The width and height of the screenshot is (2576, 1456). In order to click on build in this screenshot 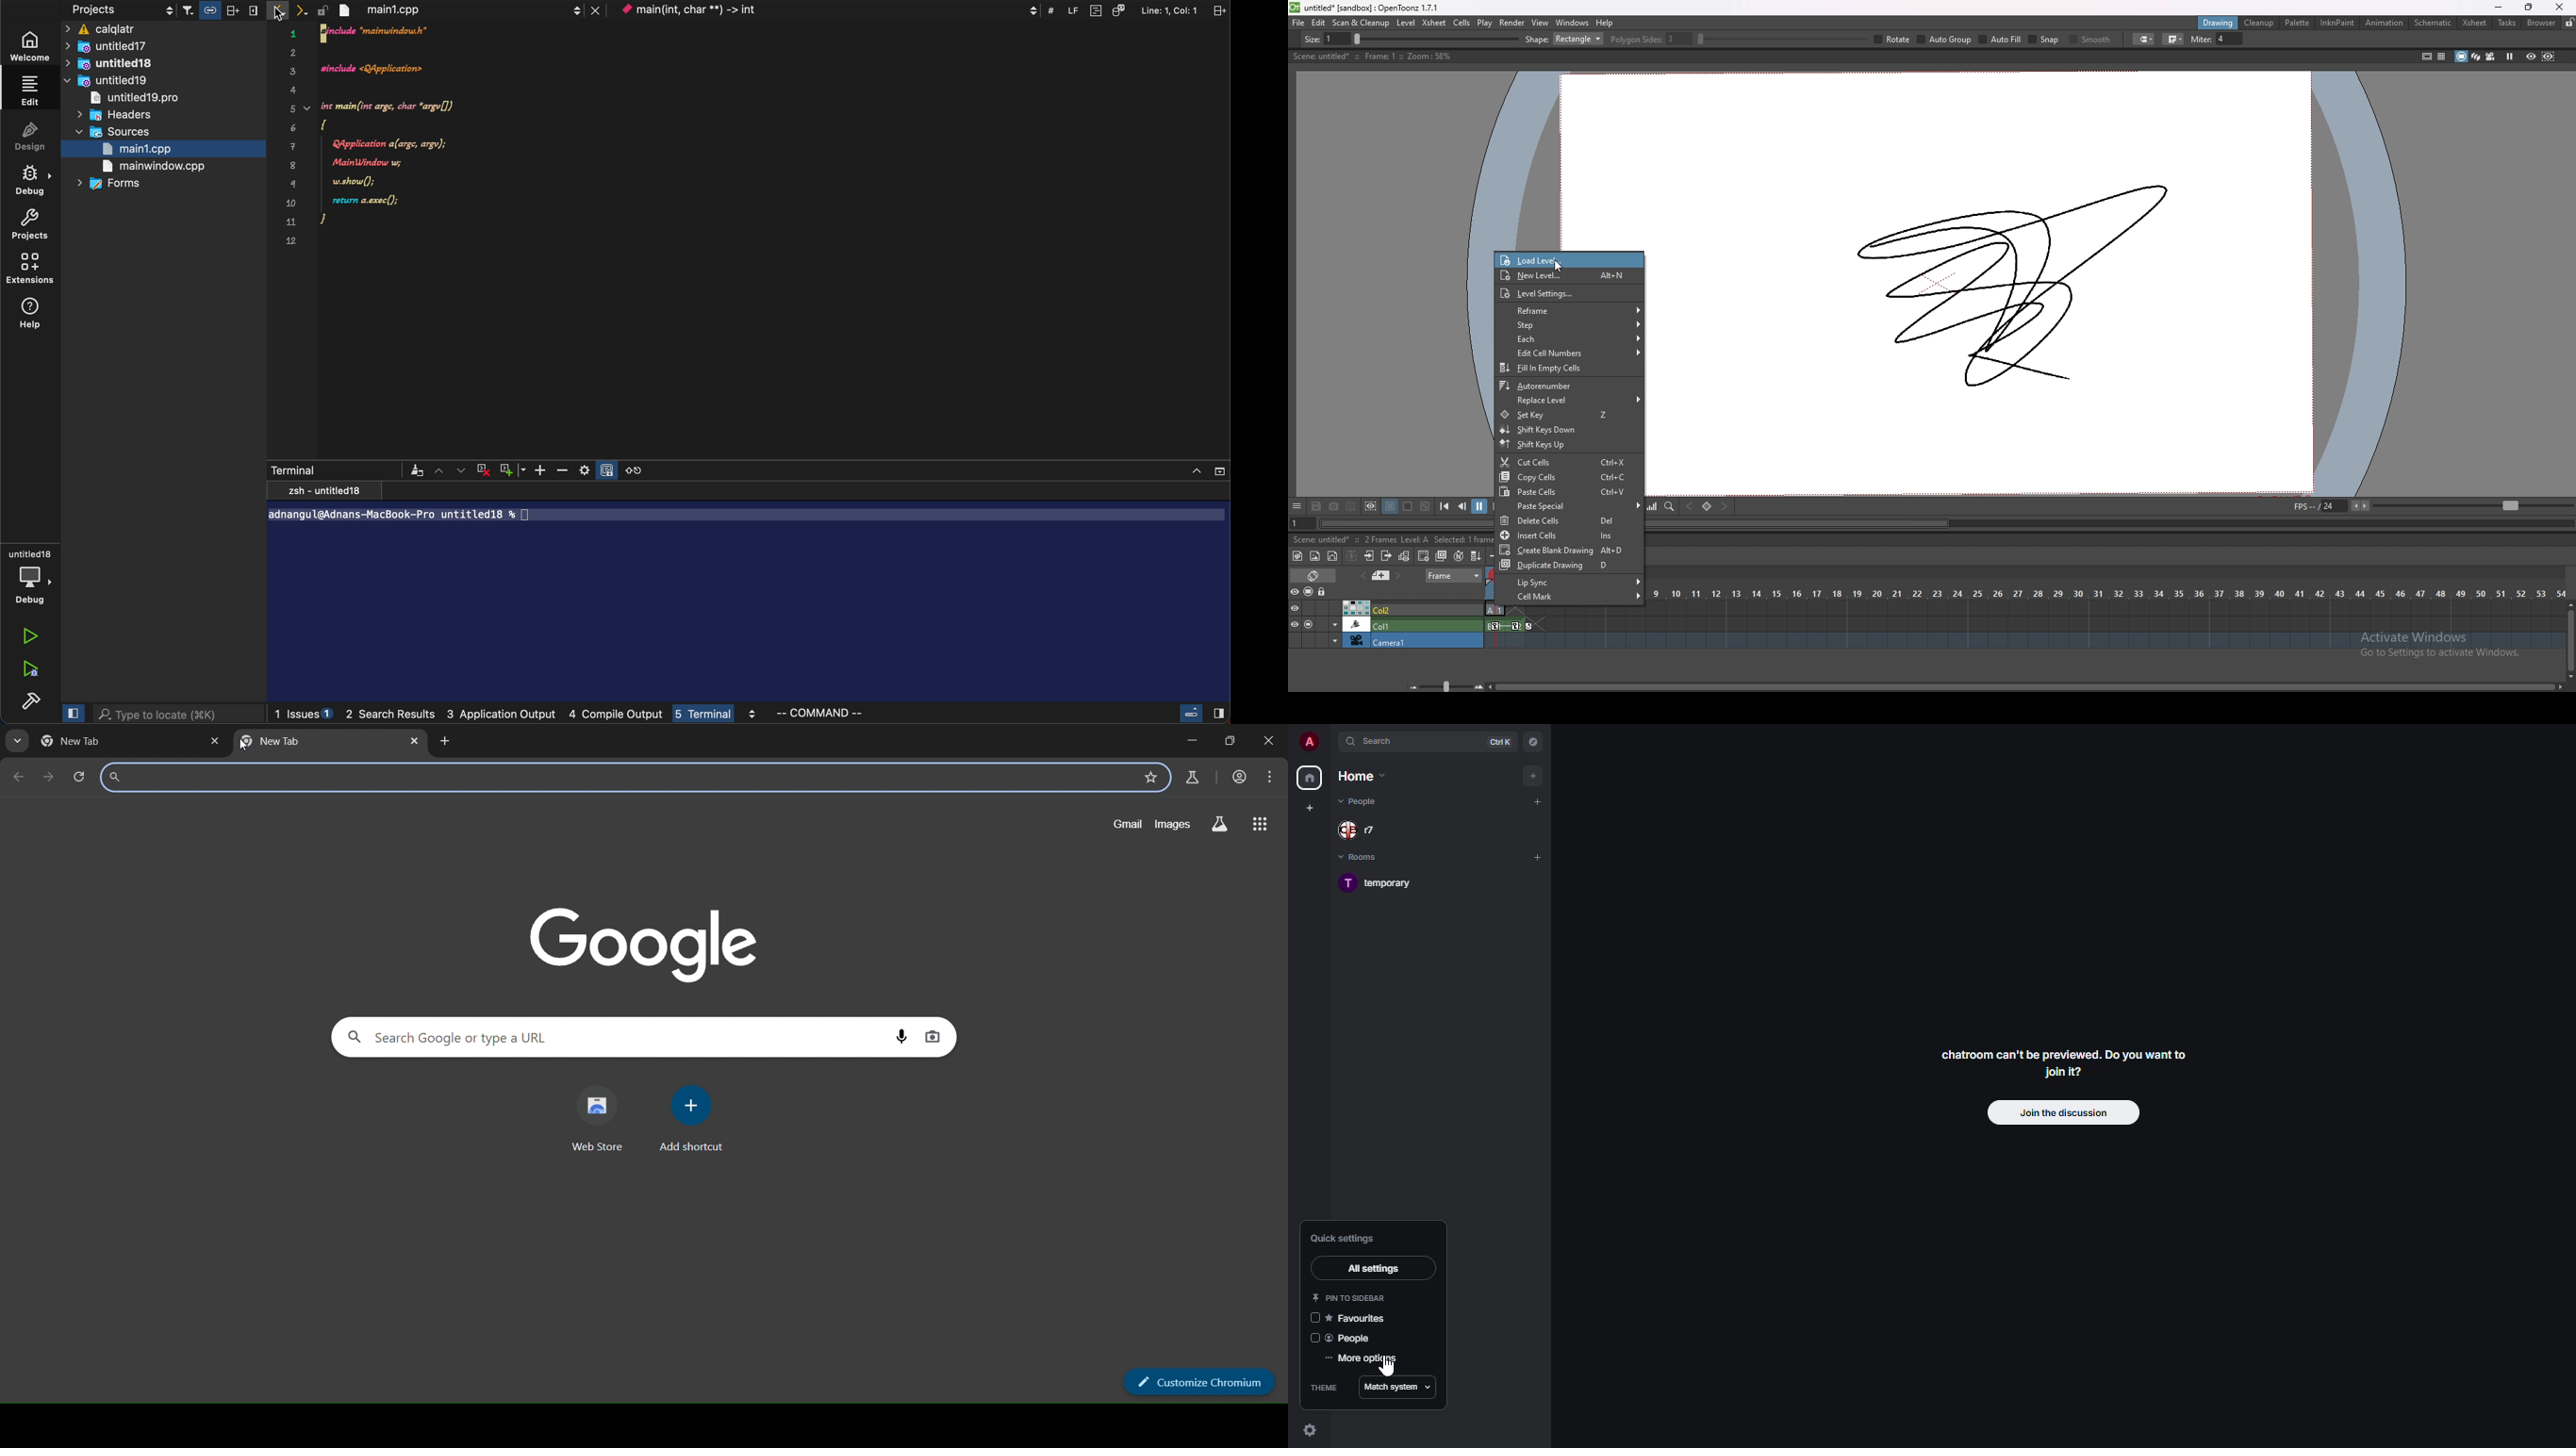, I will do `click(29, 703)`.